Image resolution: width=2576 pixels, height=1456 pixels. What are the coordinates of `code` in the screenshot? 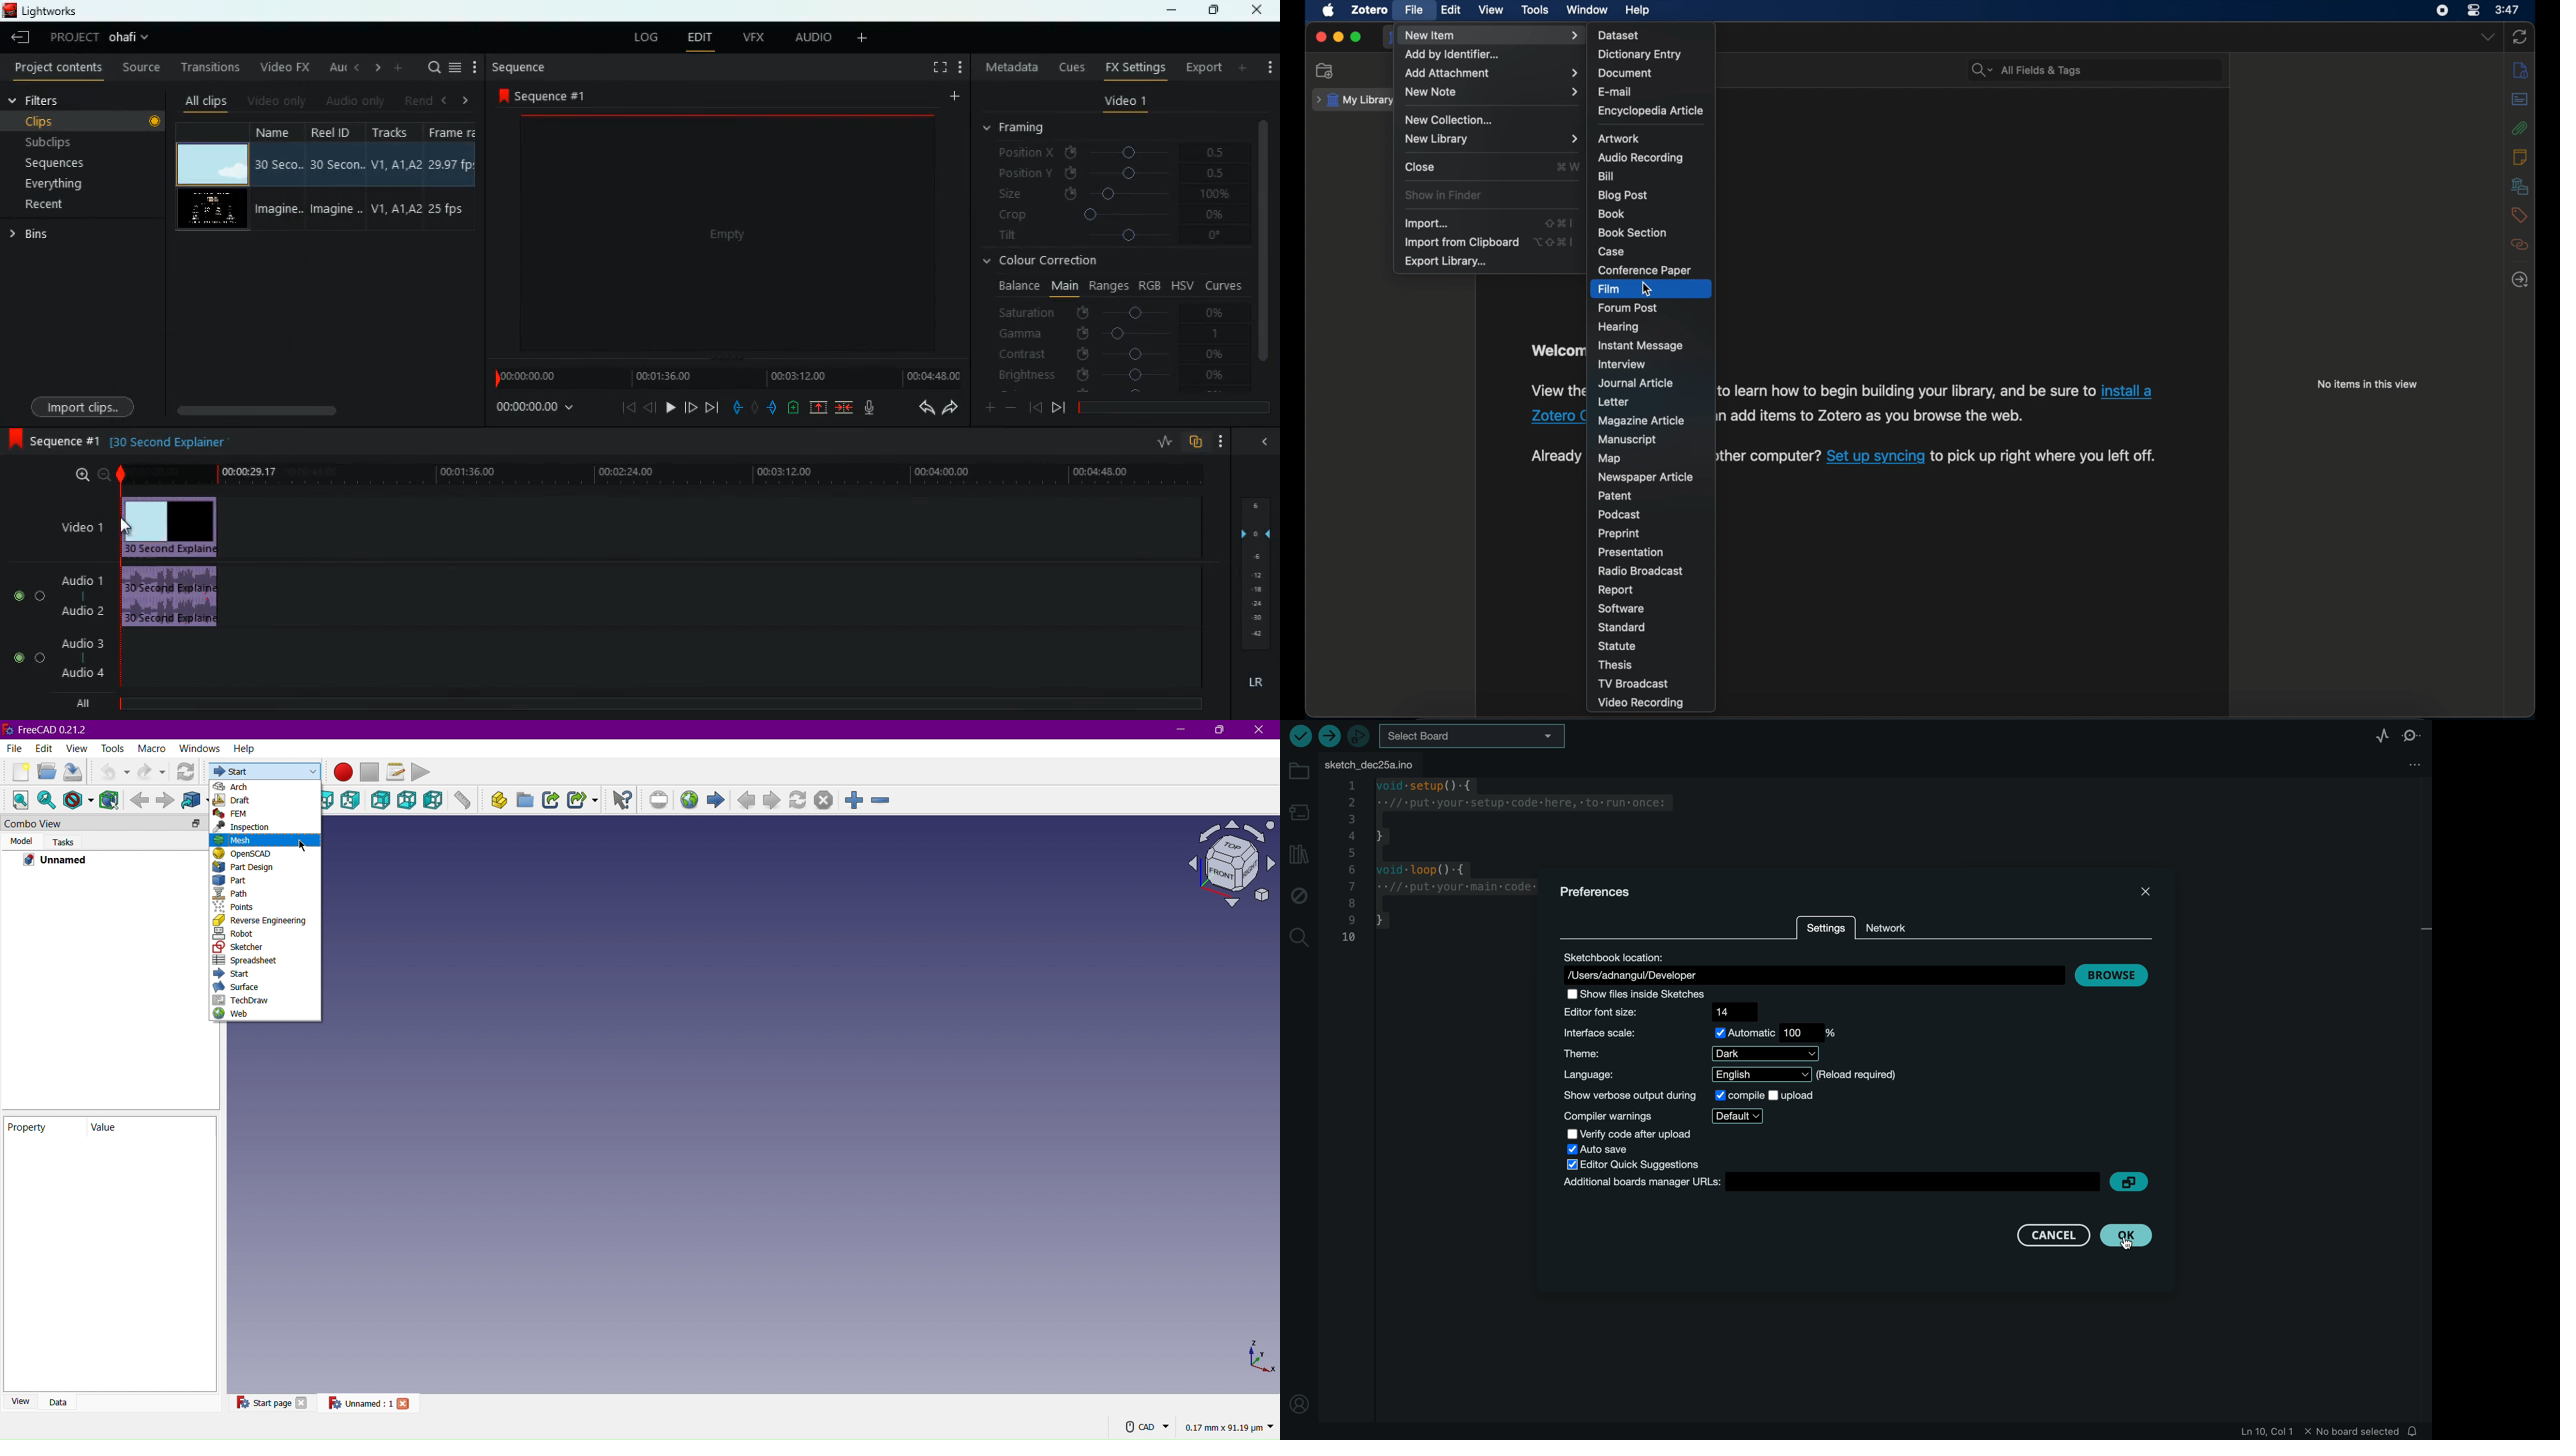 It's located at (1435, 867).